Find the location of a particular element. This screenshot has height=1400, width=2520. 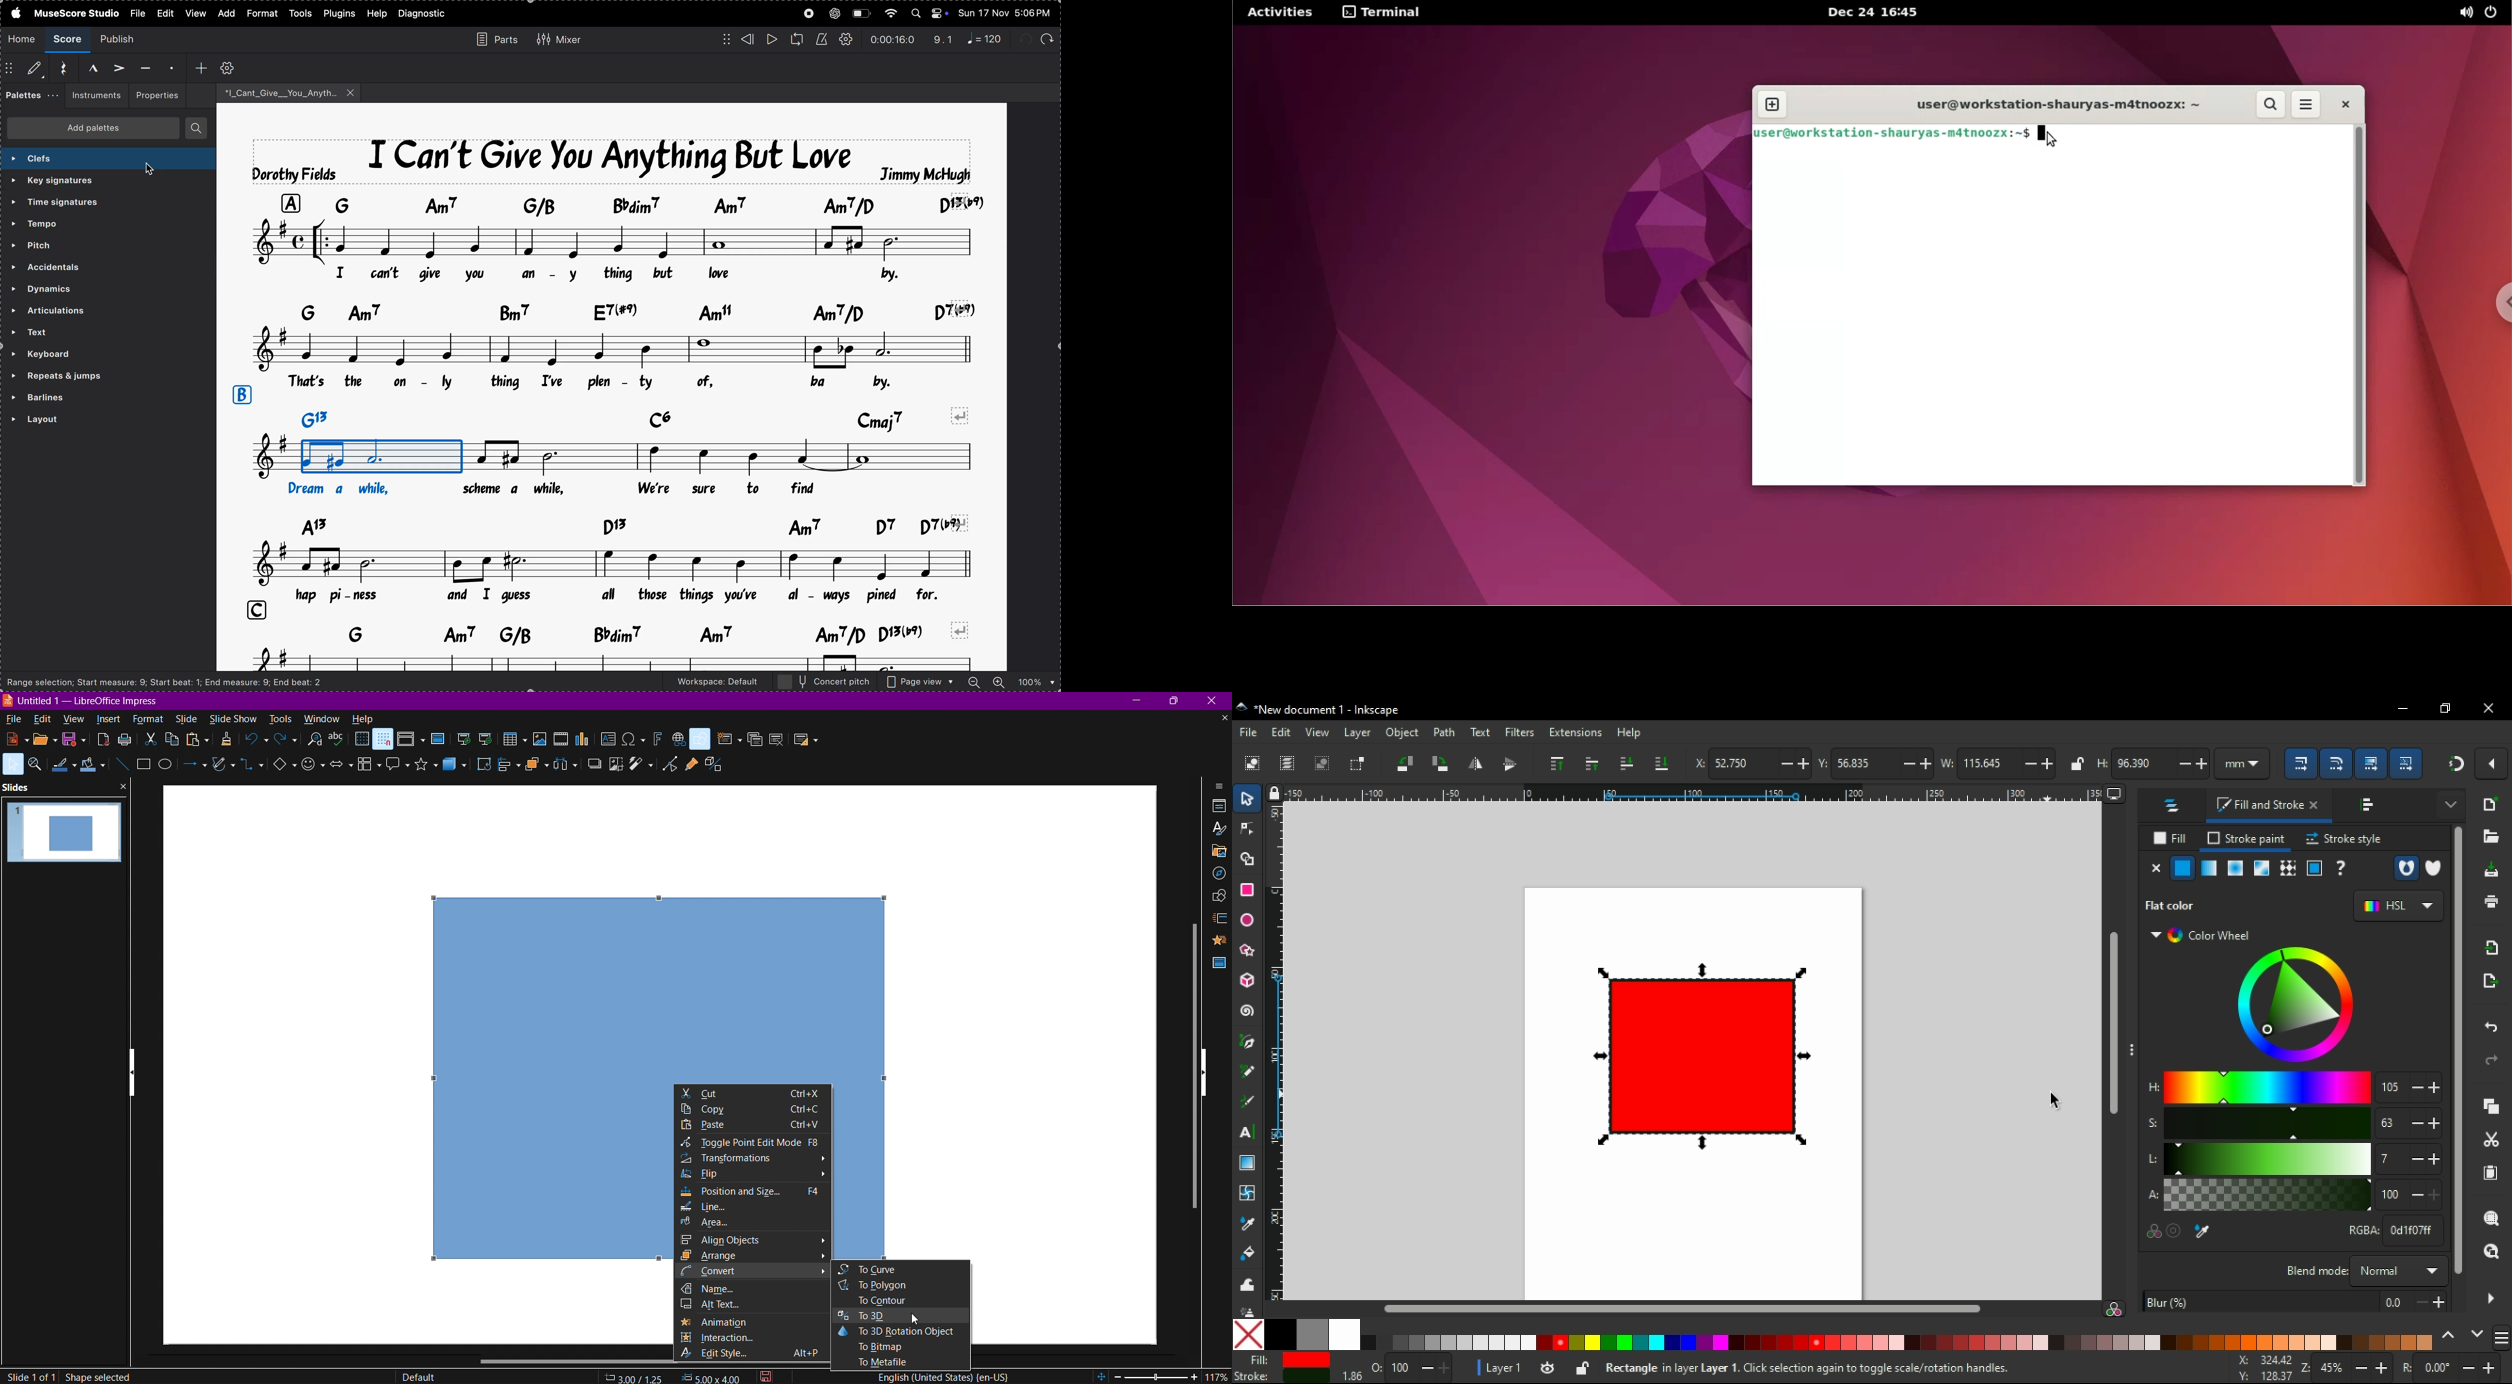

Connectors is located at coordinates (252, 770).